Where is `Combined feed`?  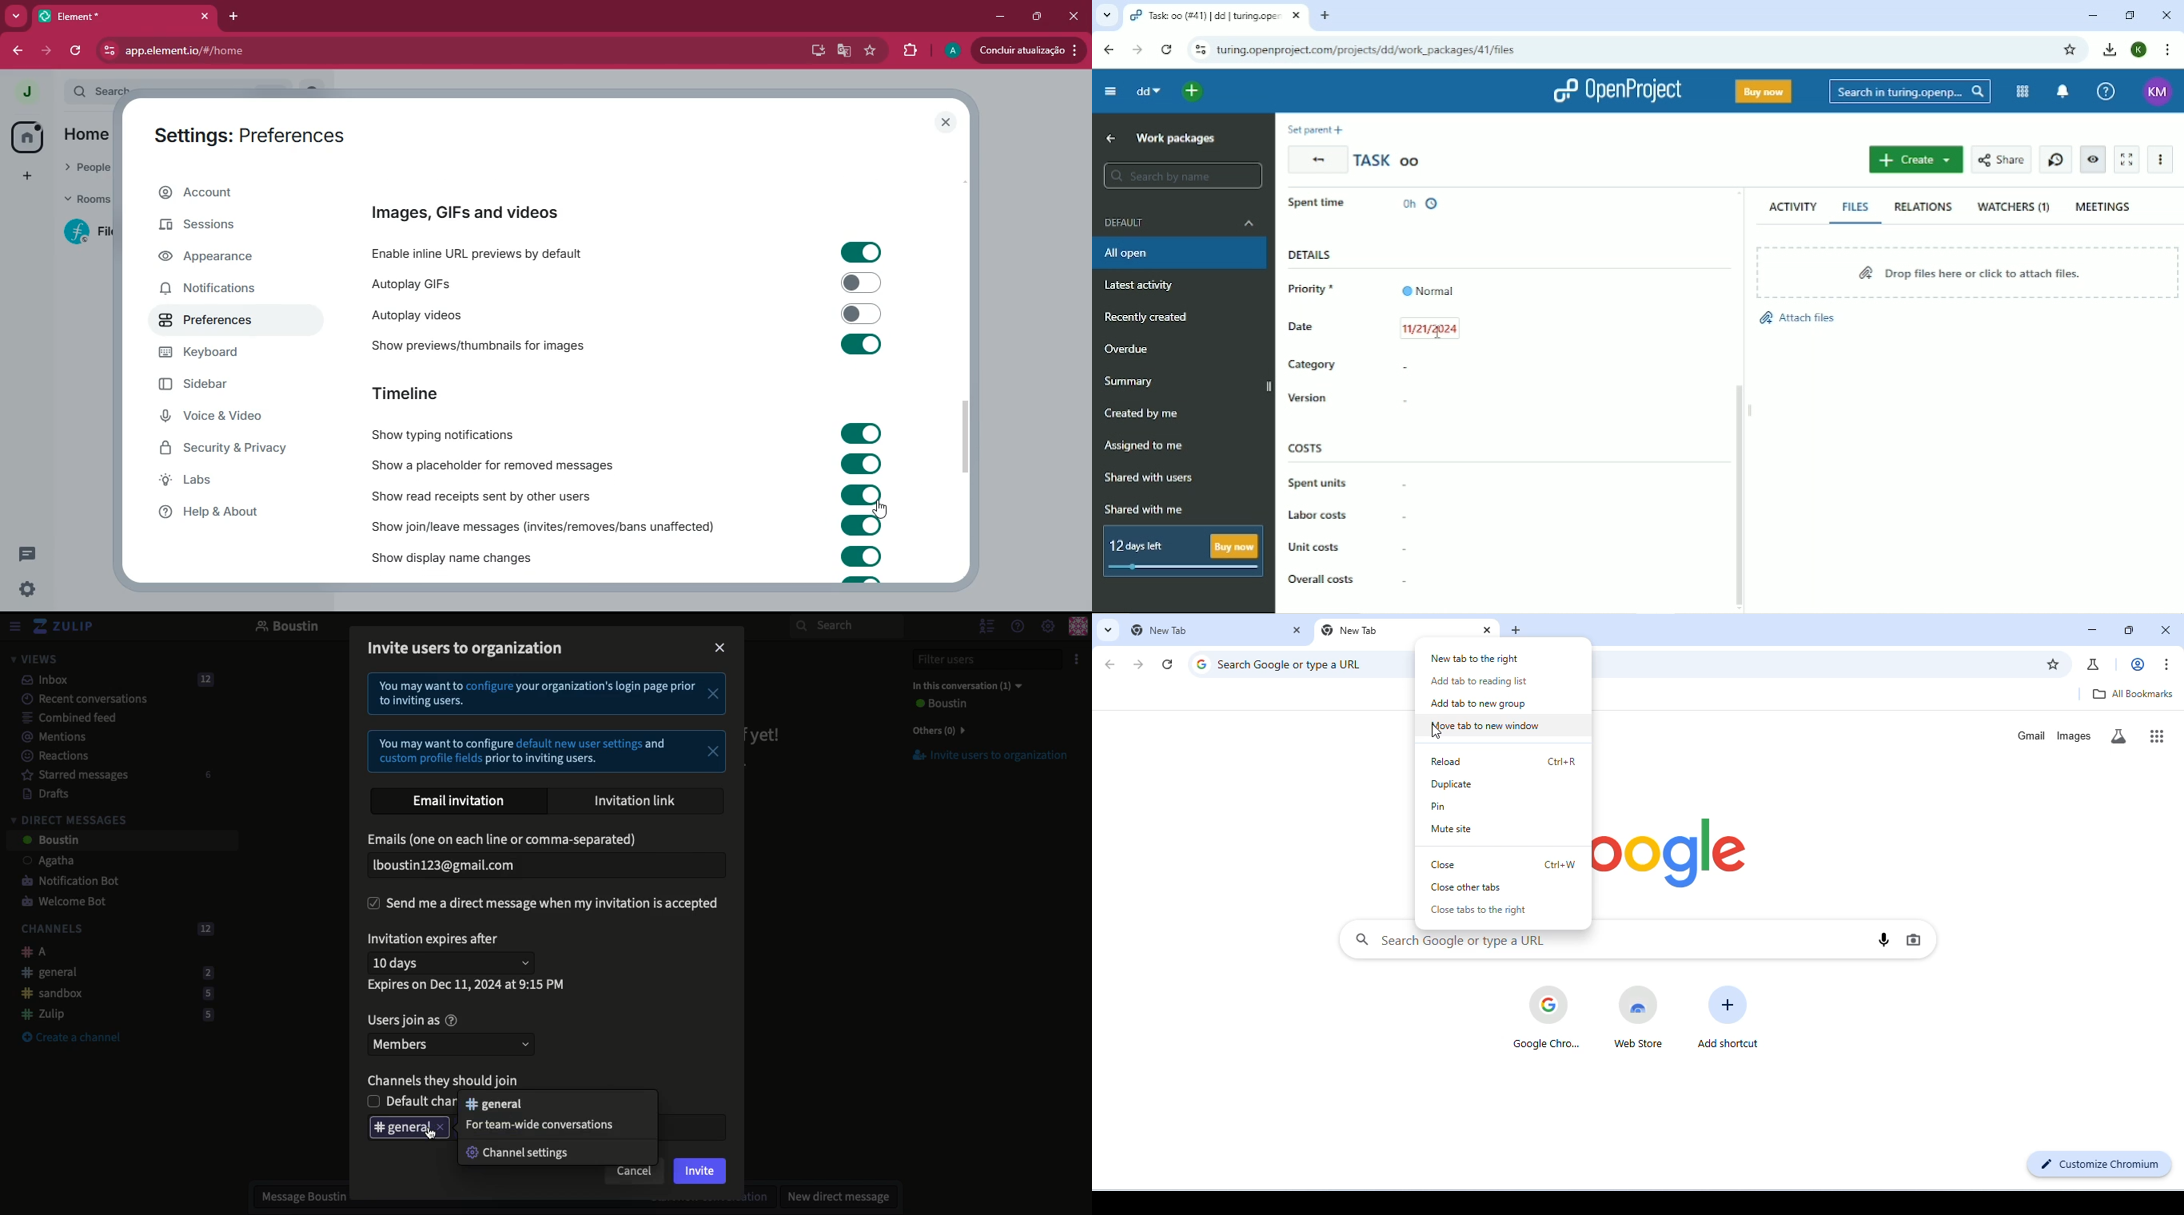
Combined feed is located at coordinates (61, 717).